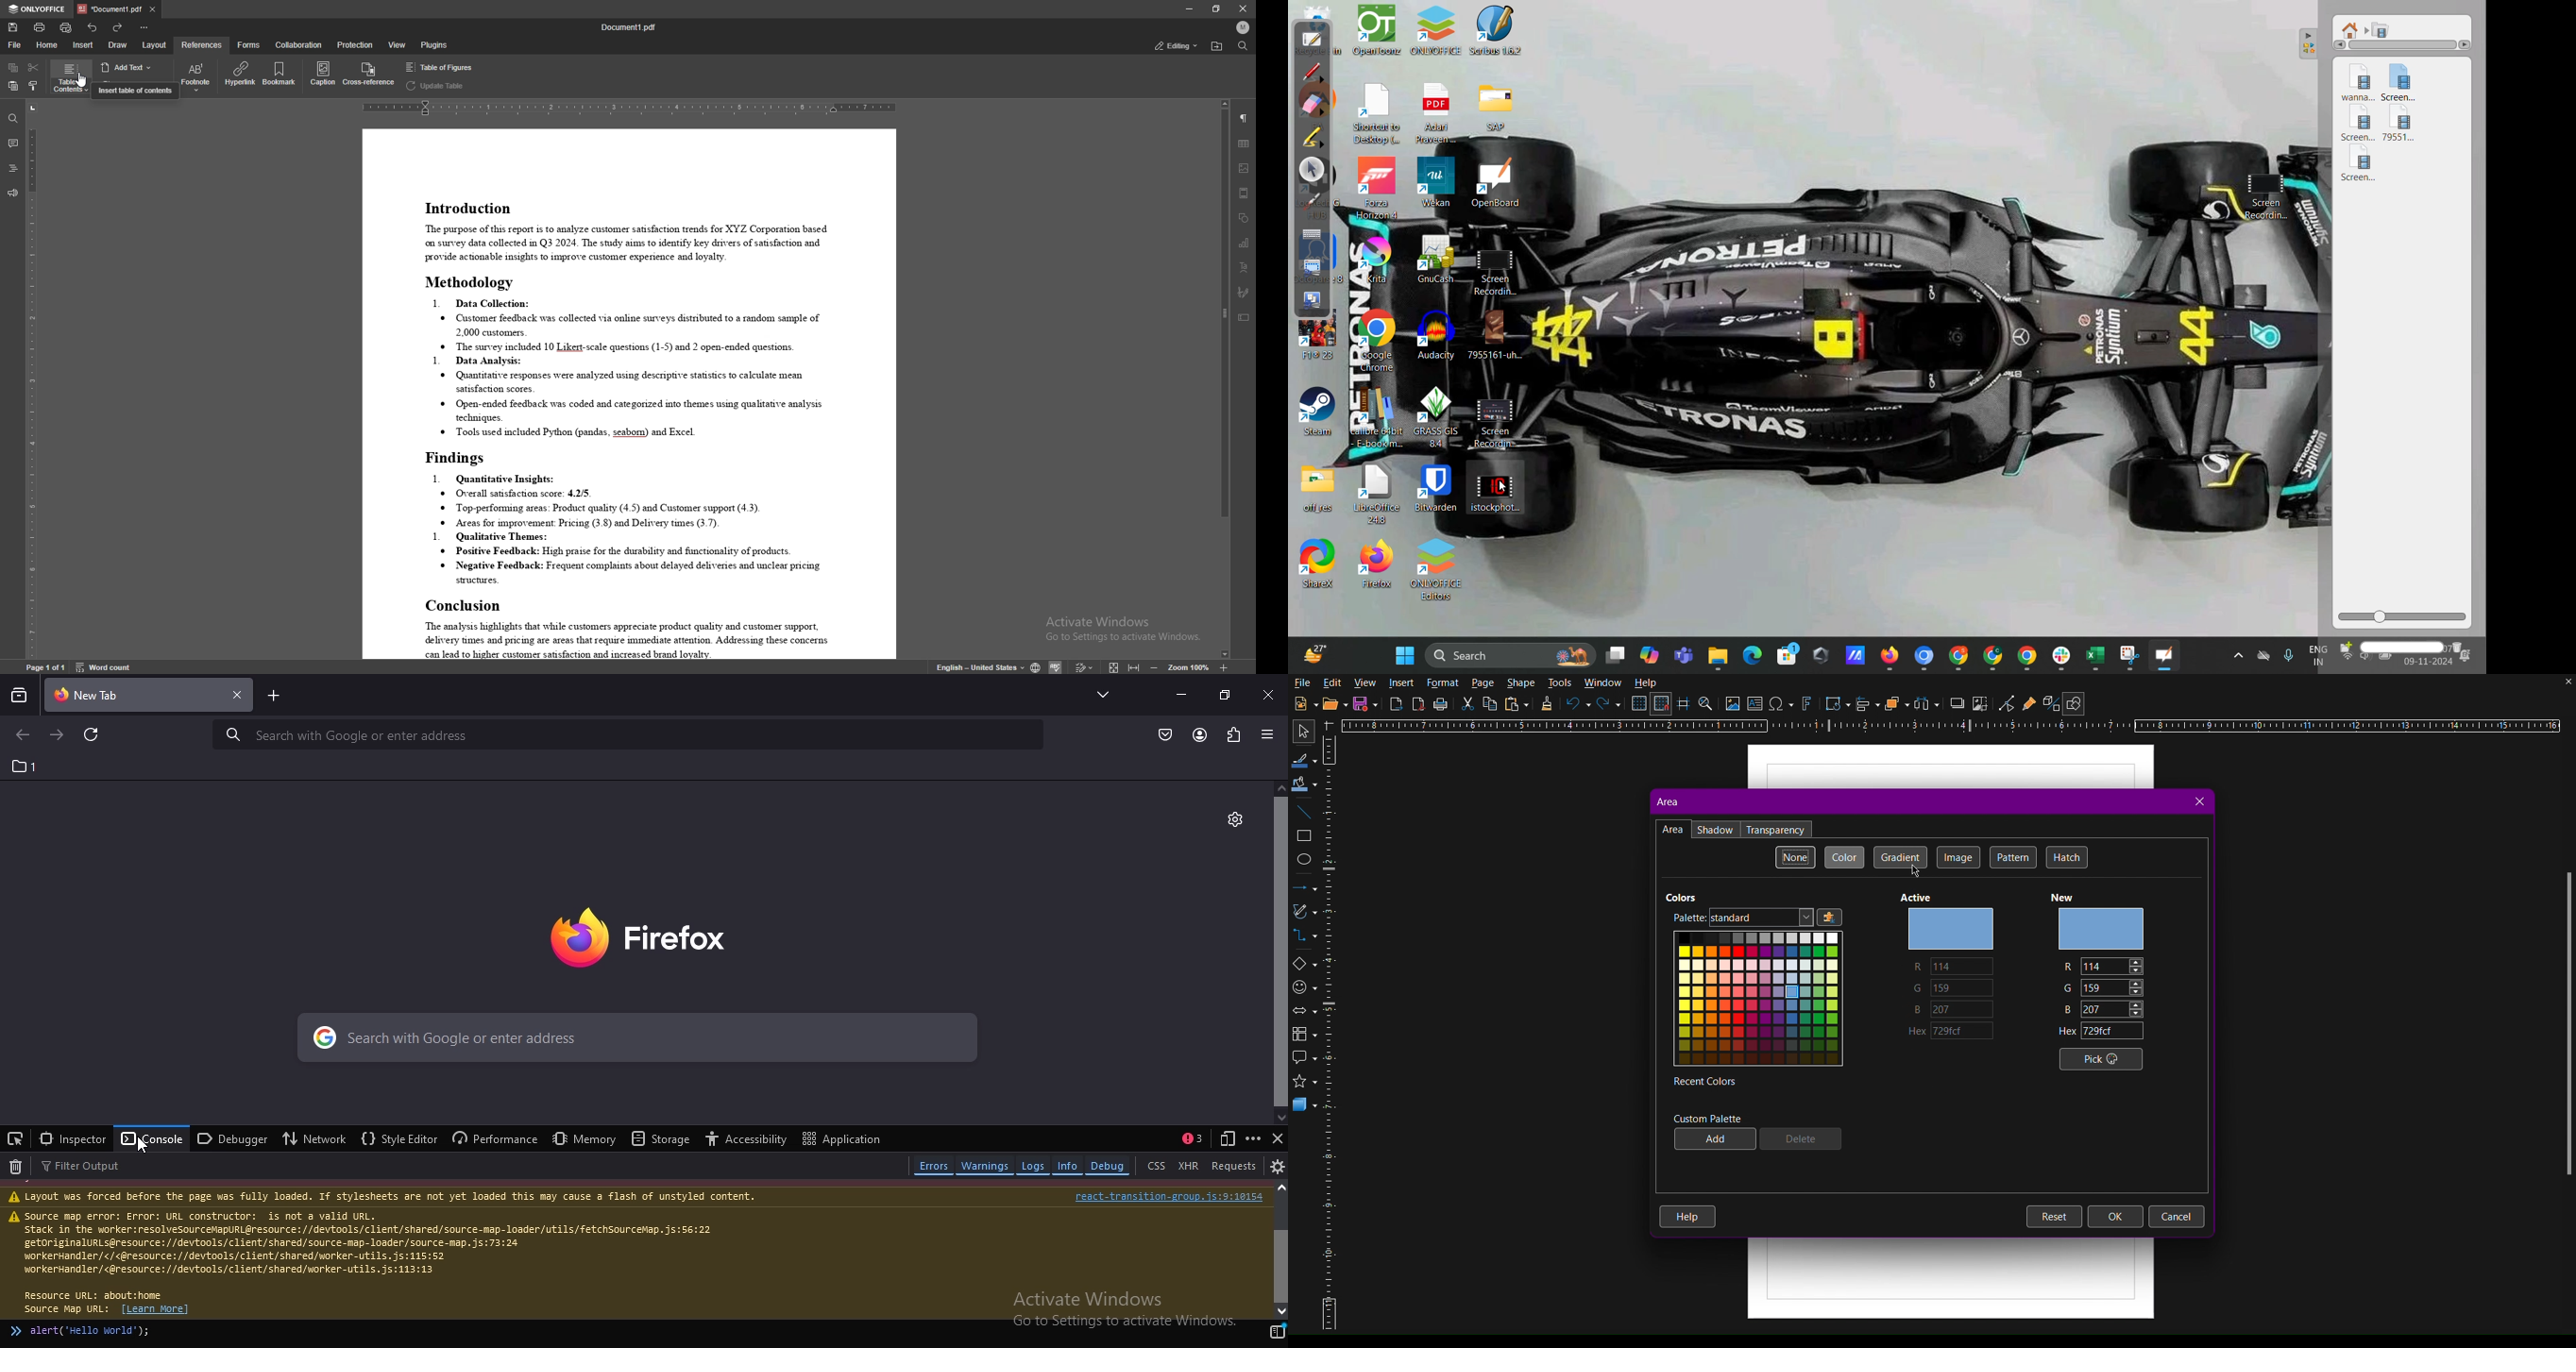 The height and width of the screenshot is (1372, 2576). Describe the element at coordinates (1223, 381) in the screenshot. I see `scroll bar` at that location.